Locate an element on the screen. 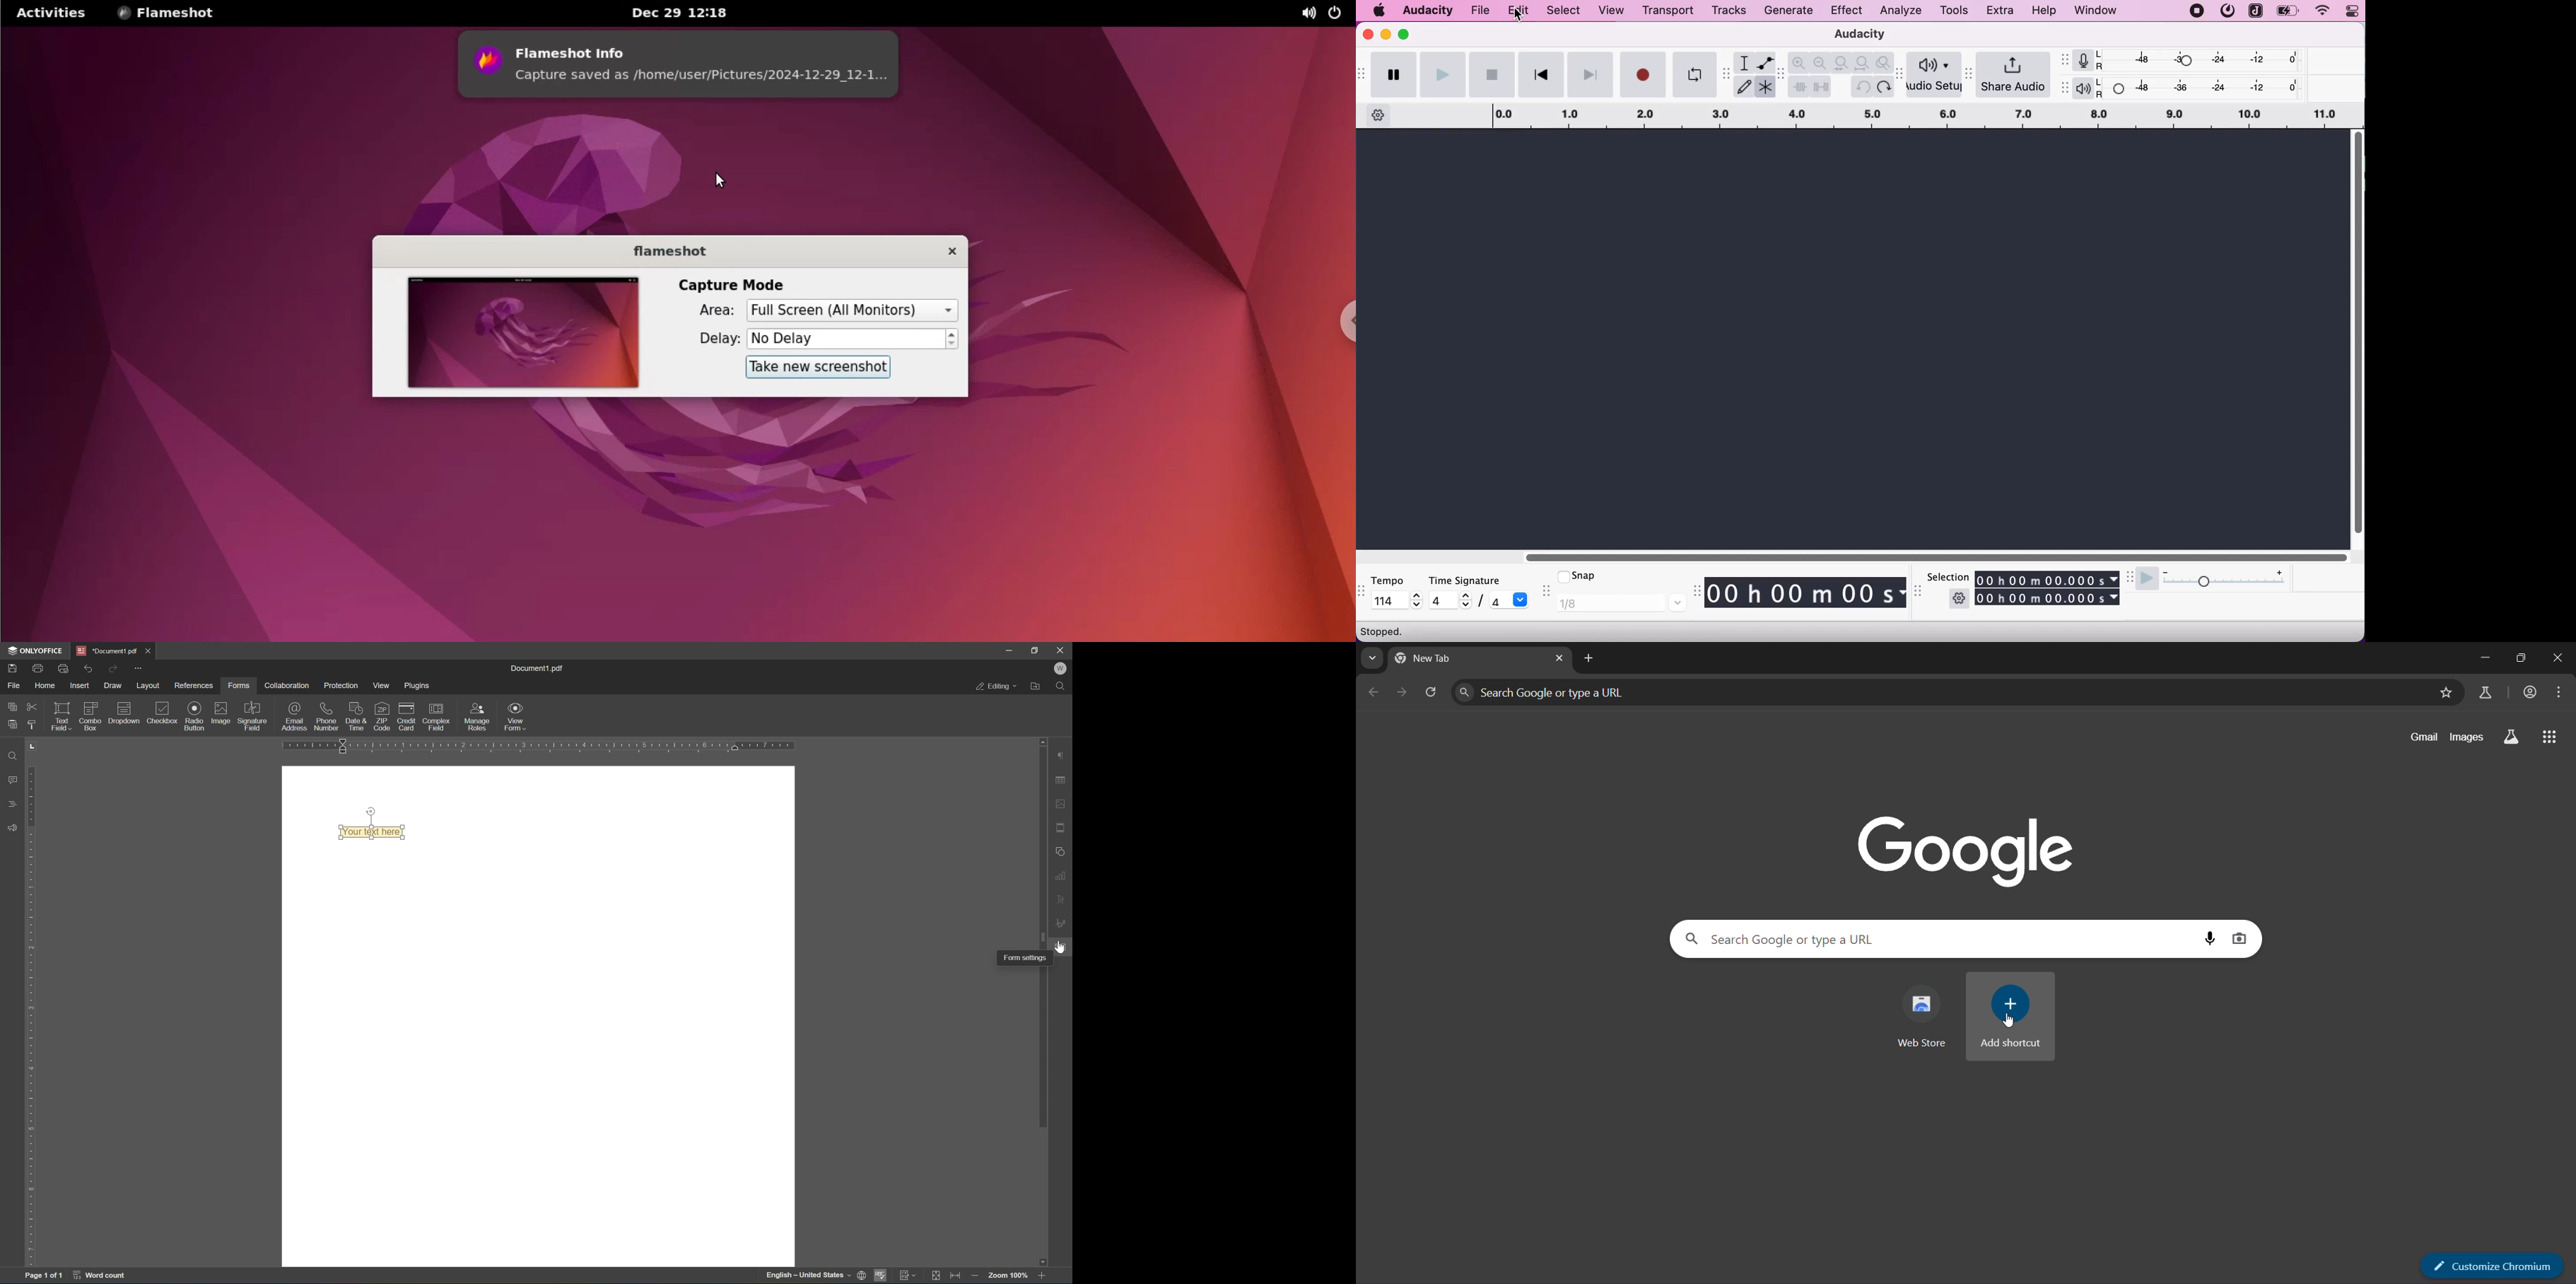 The image size is (2576, 1288). current page is located at coordinates (1445, 660).